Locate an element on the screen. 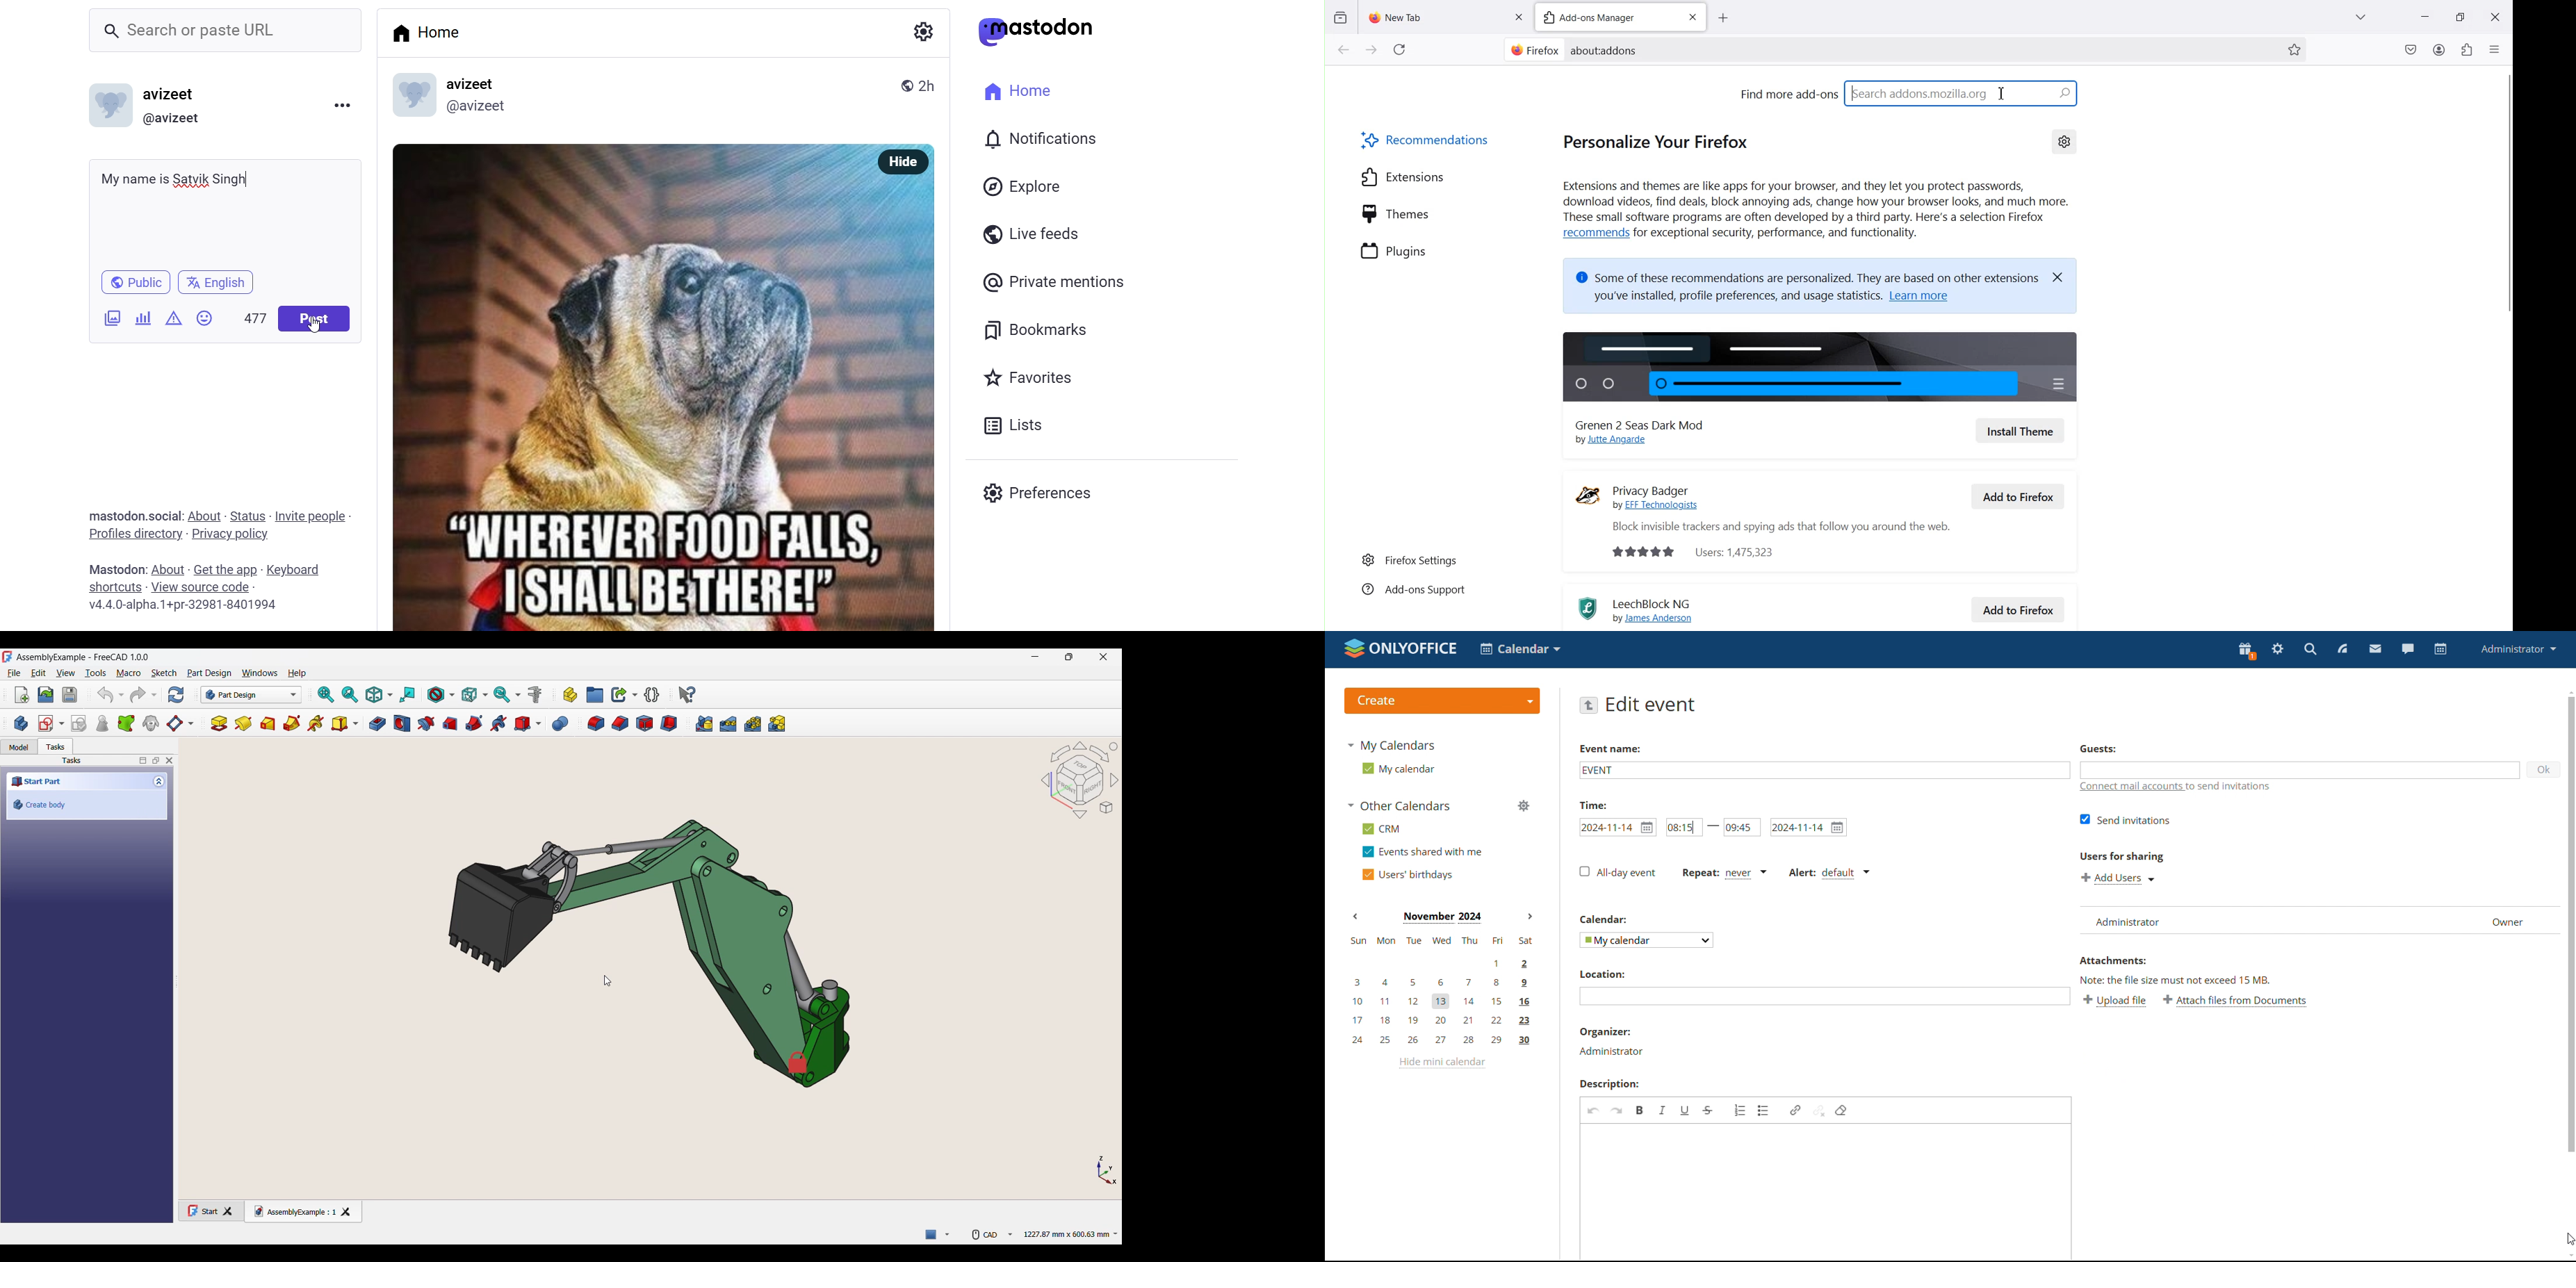 This screenshot has height=1288, width=2576. Find more add-ons is located at coordinates (1788, 93).